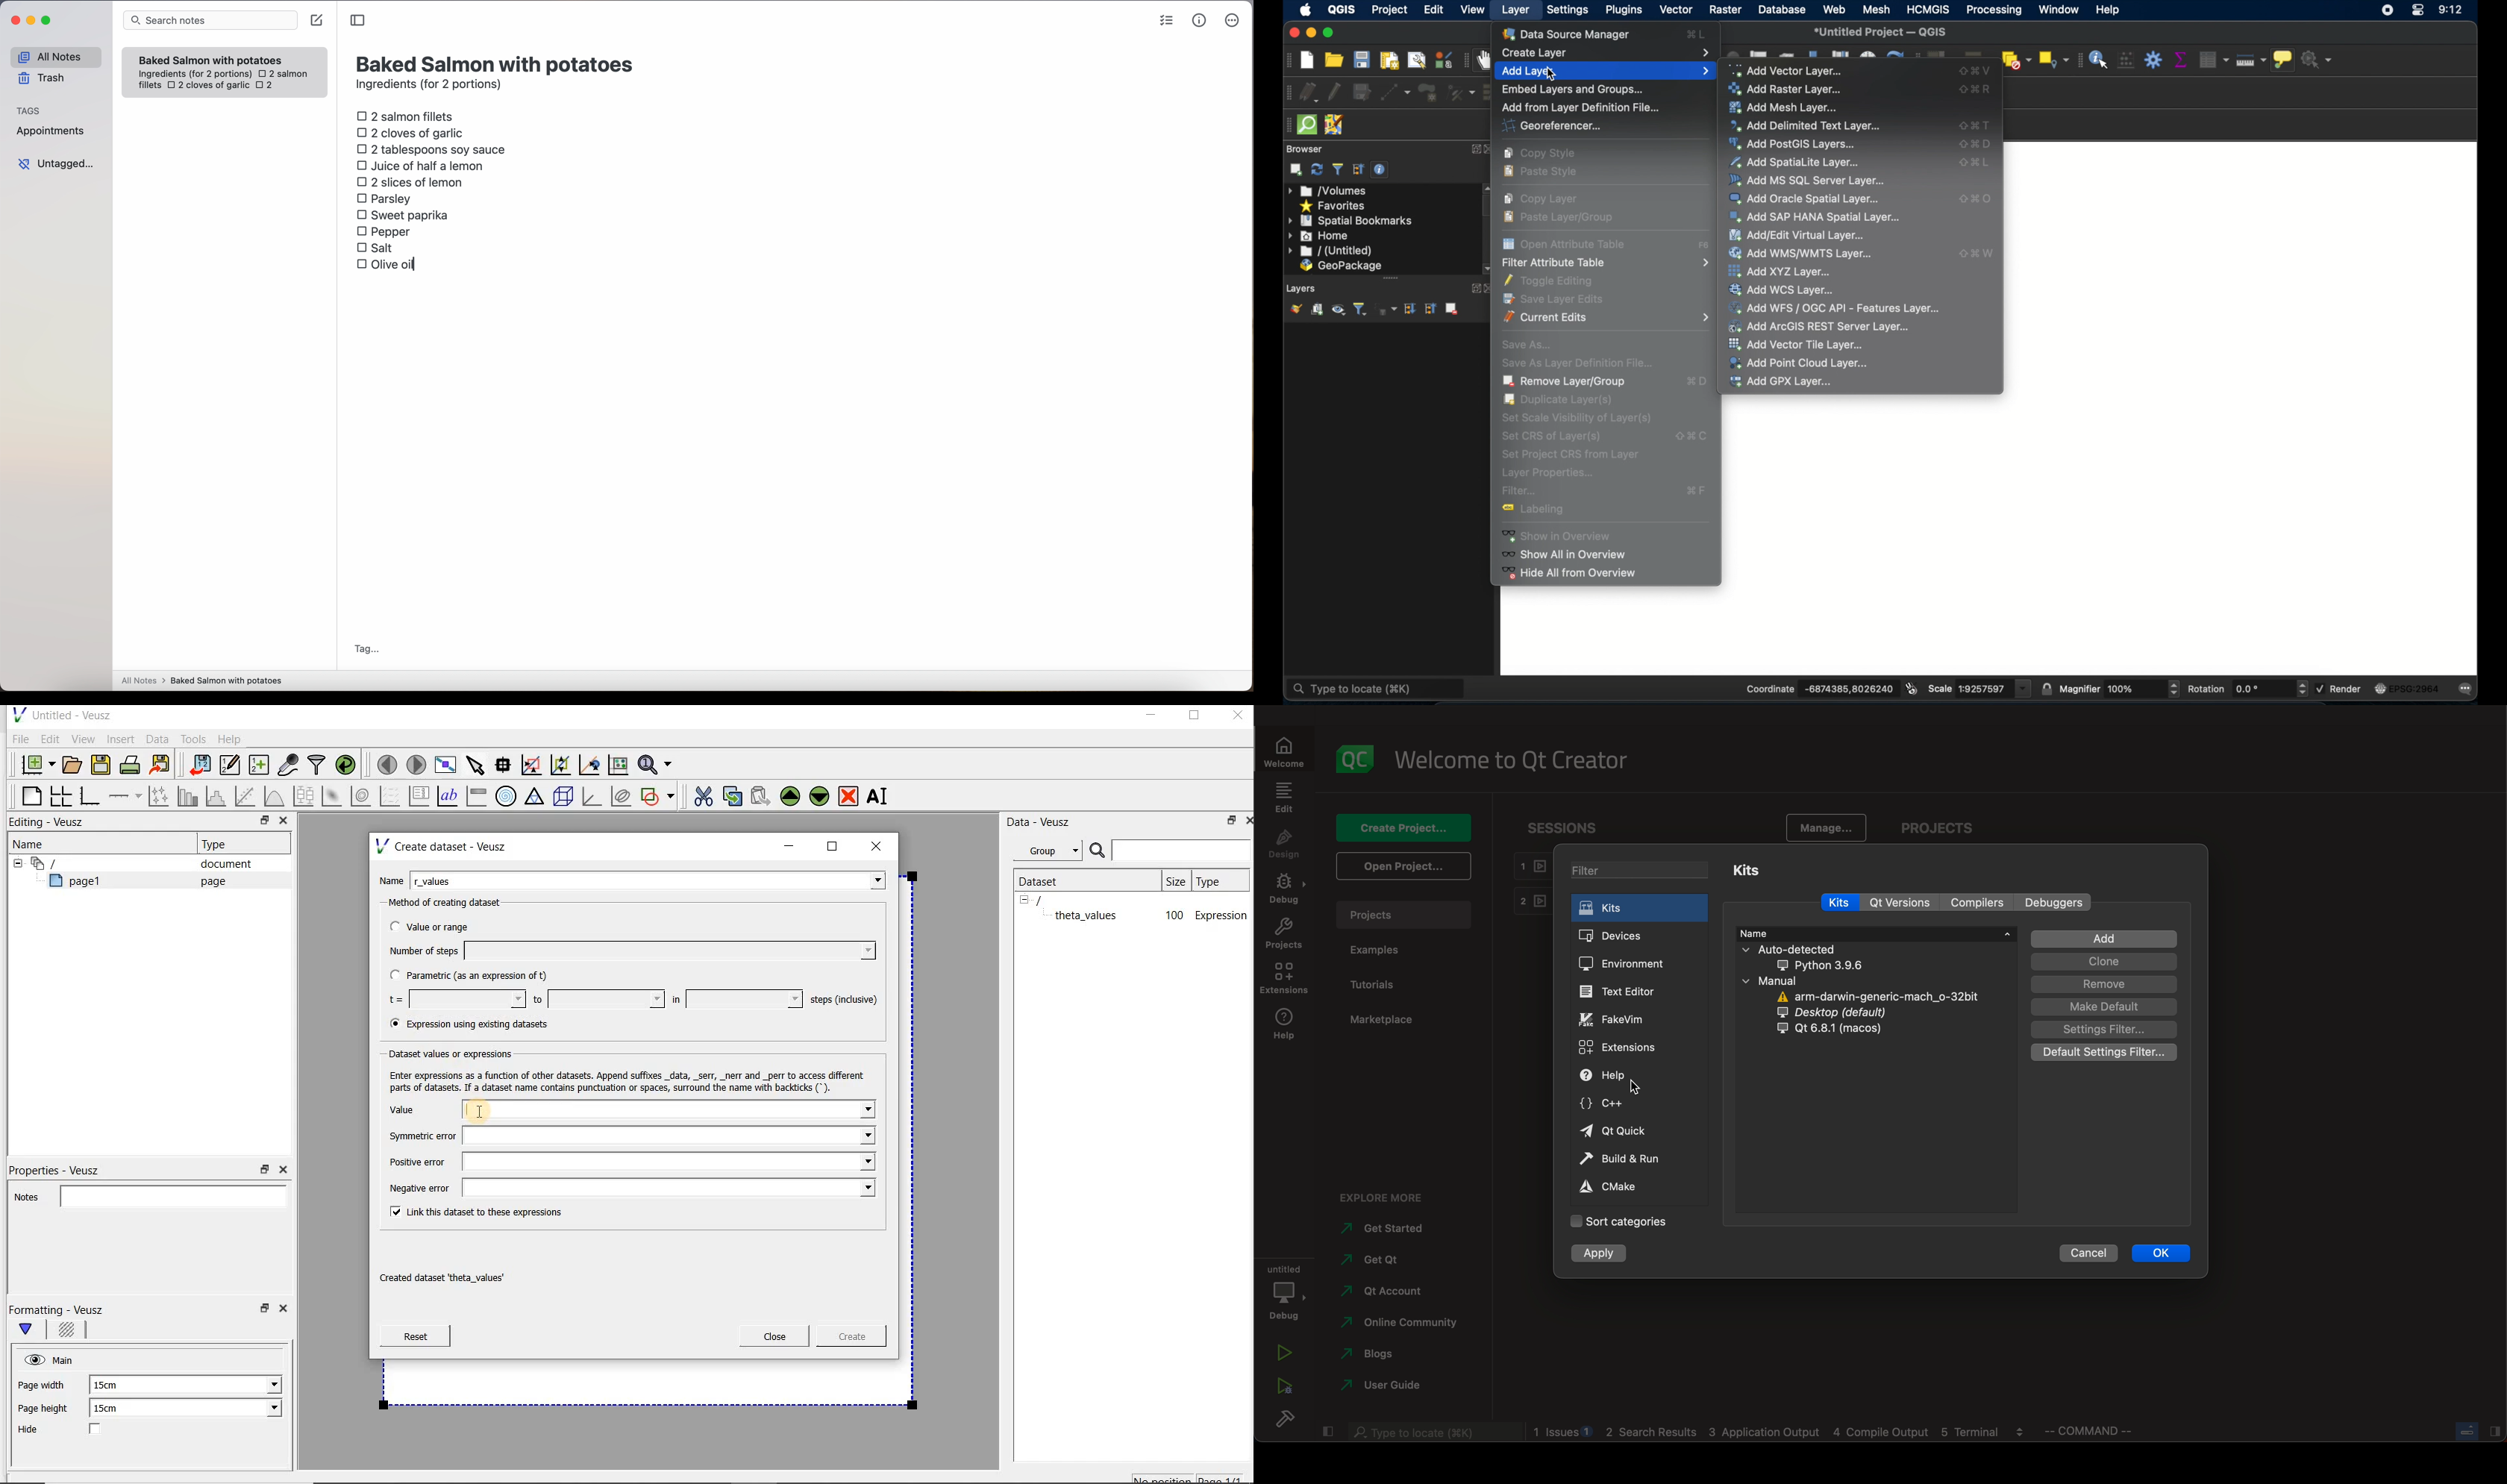 The height and width of the screenshot is (1484, 2520). What do you see at coordinates (432, 85) in the screenshot?
I see `ingredients (for 2 portions)` at bounding box center [432, 85].